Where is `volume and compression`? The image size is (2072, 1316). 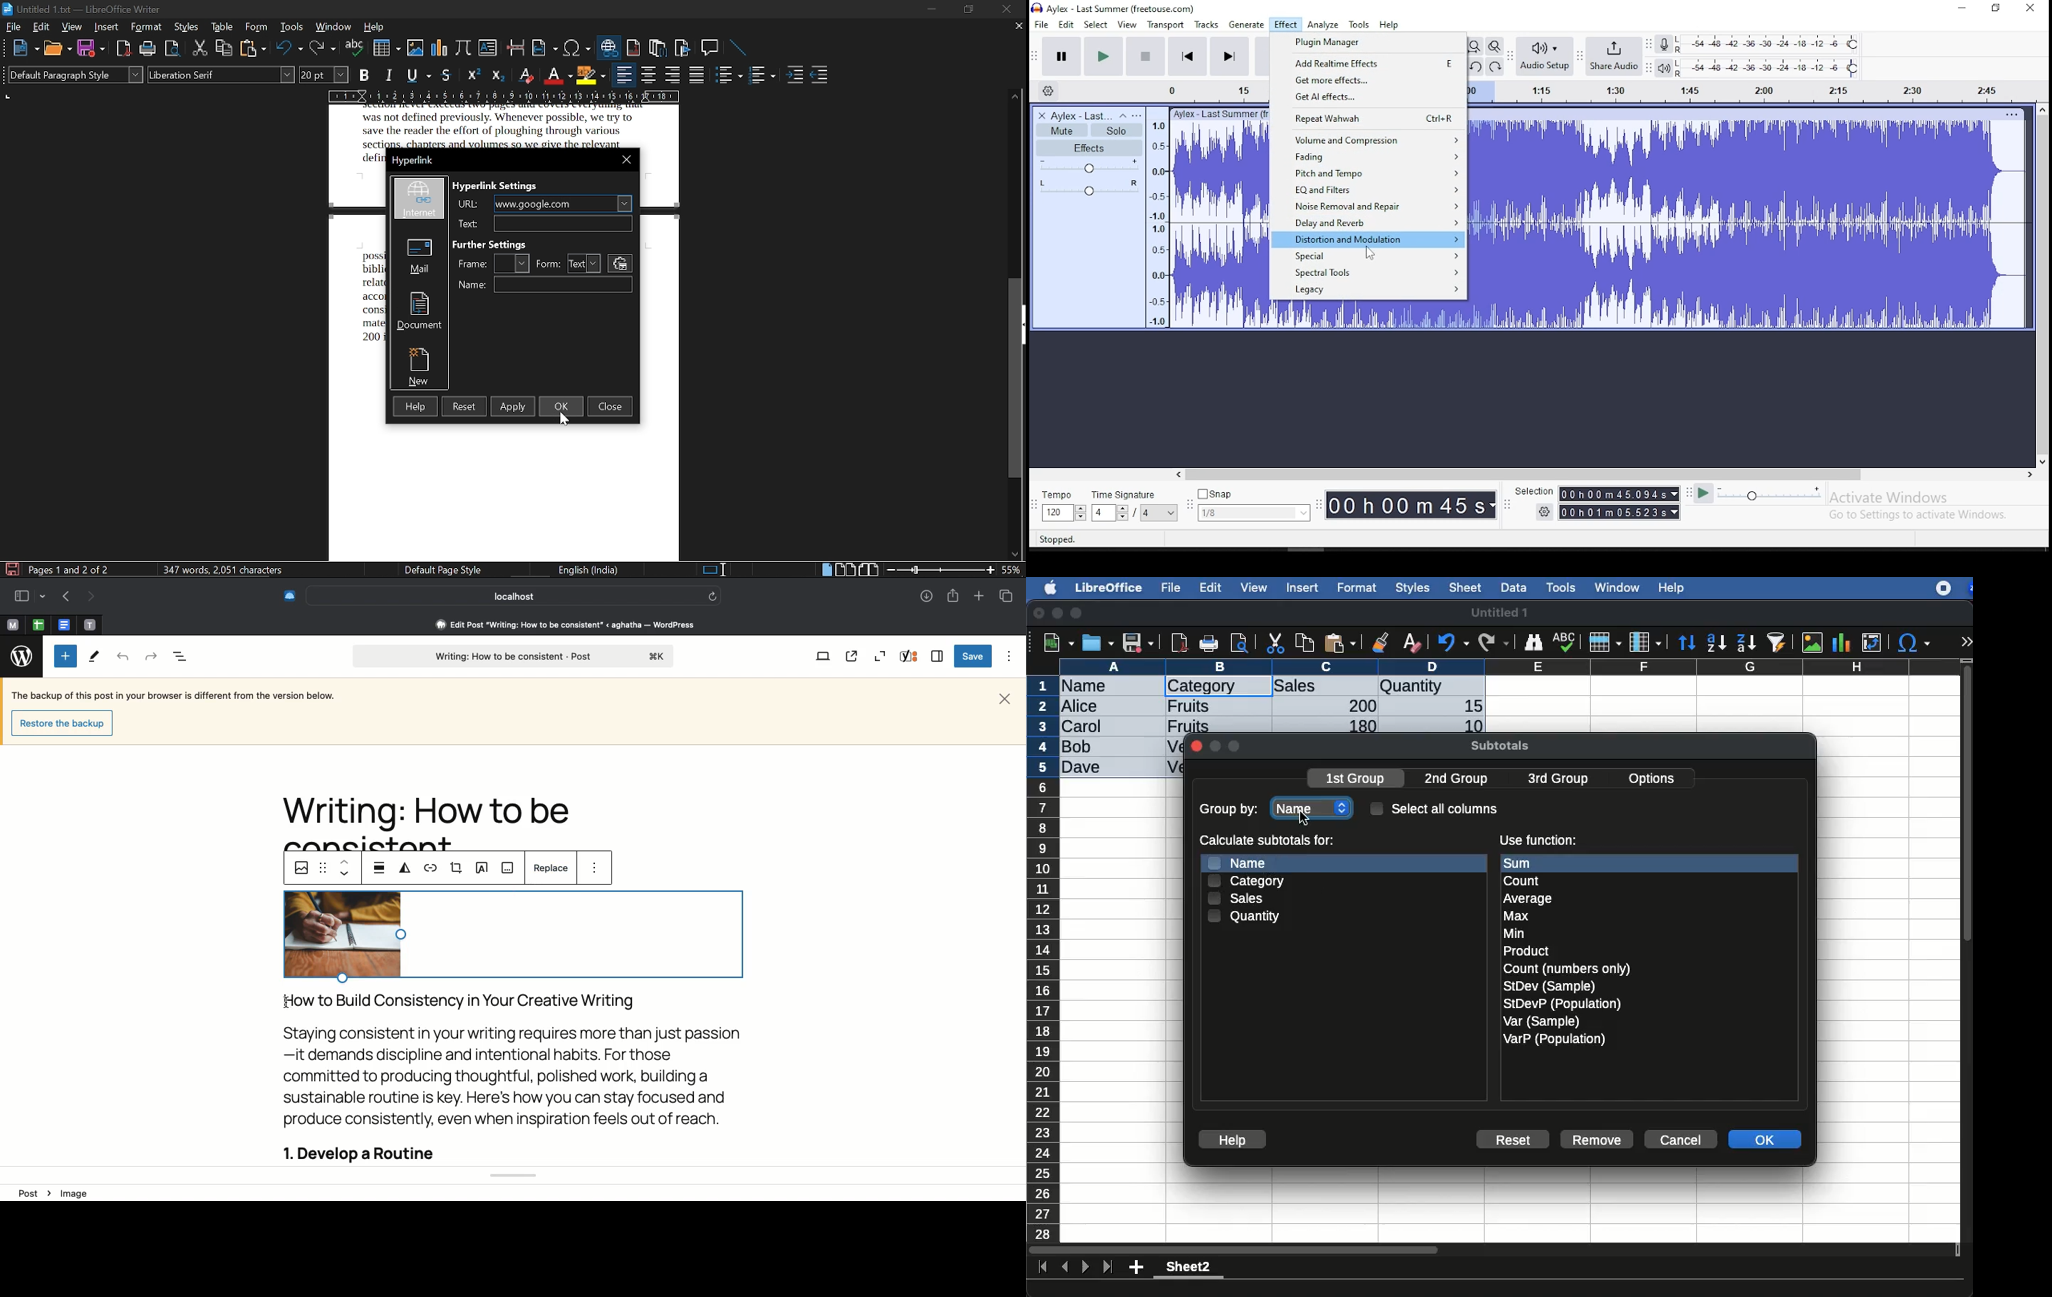 volume and compression is located at coordinates (1367, 139).